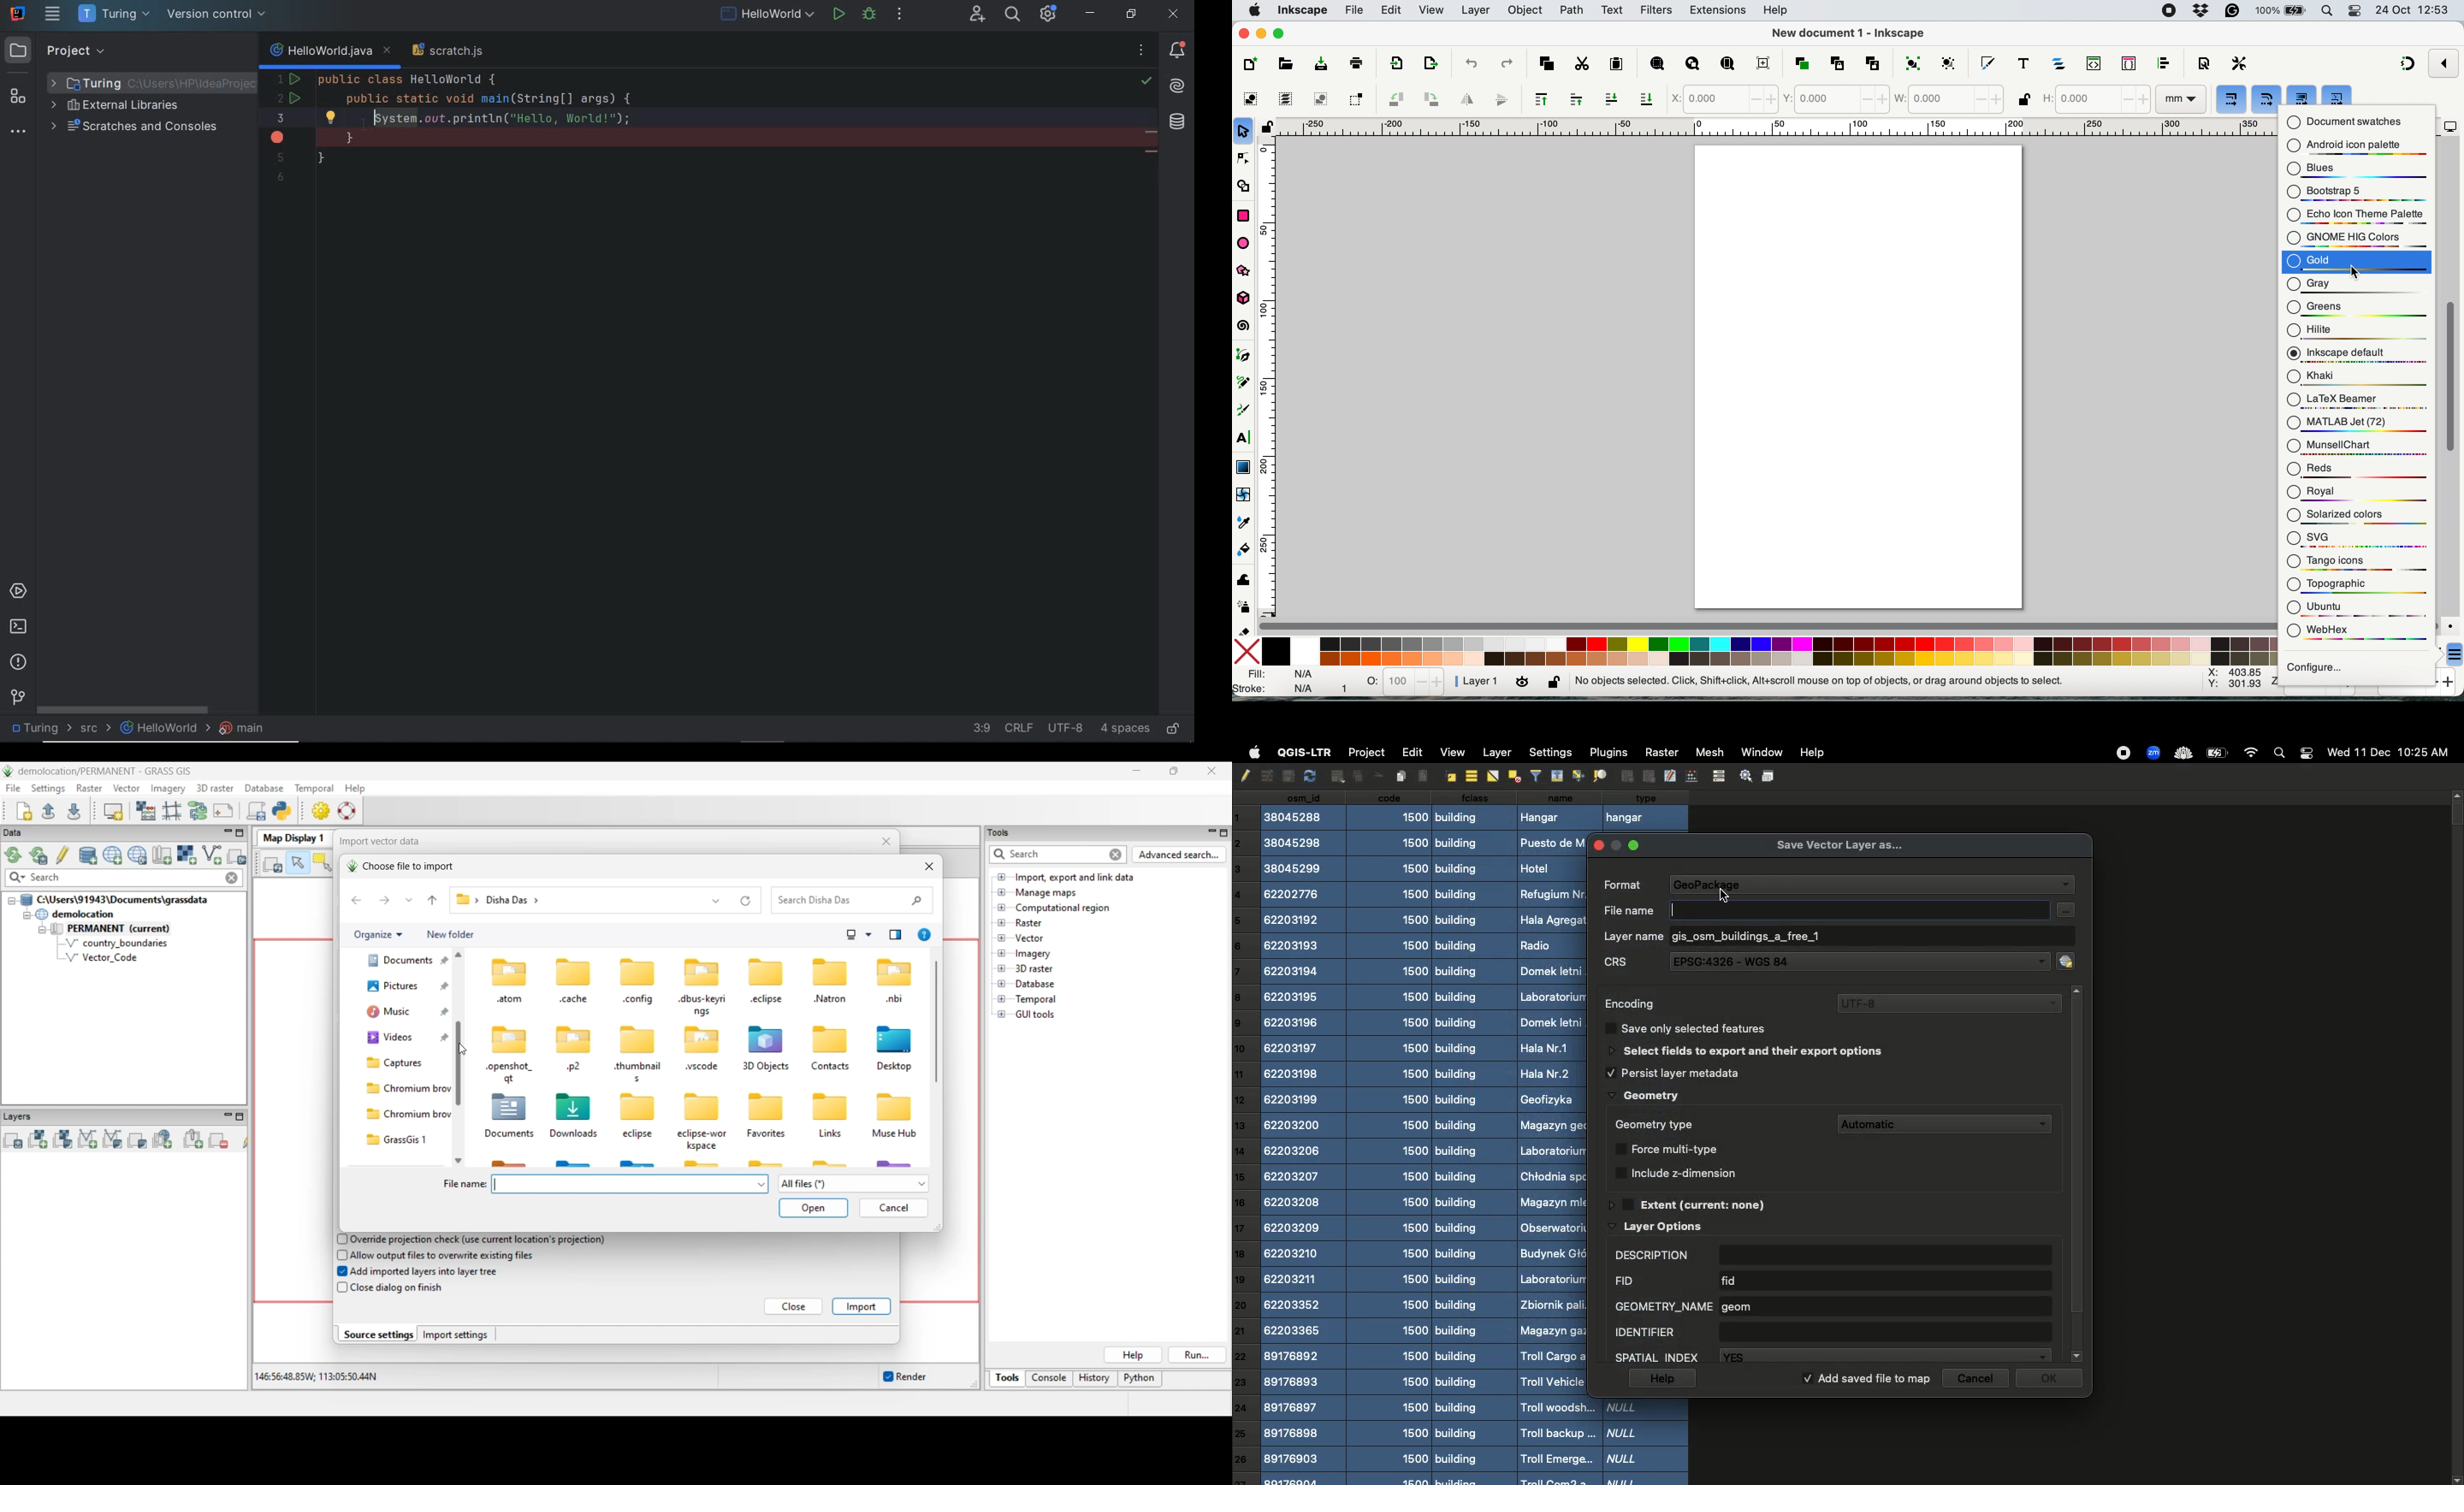 This screenshot has width=2464, height=1512. Describe the element at coordinates (1395, 12) in the screenshot. I see `edit` at that location.